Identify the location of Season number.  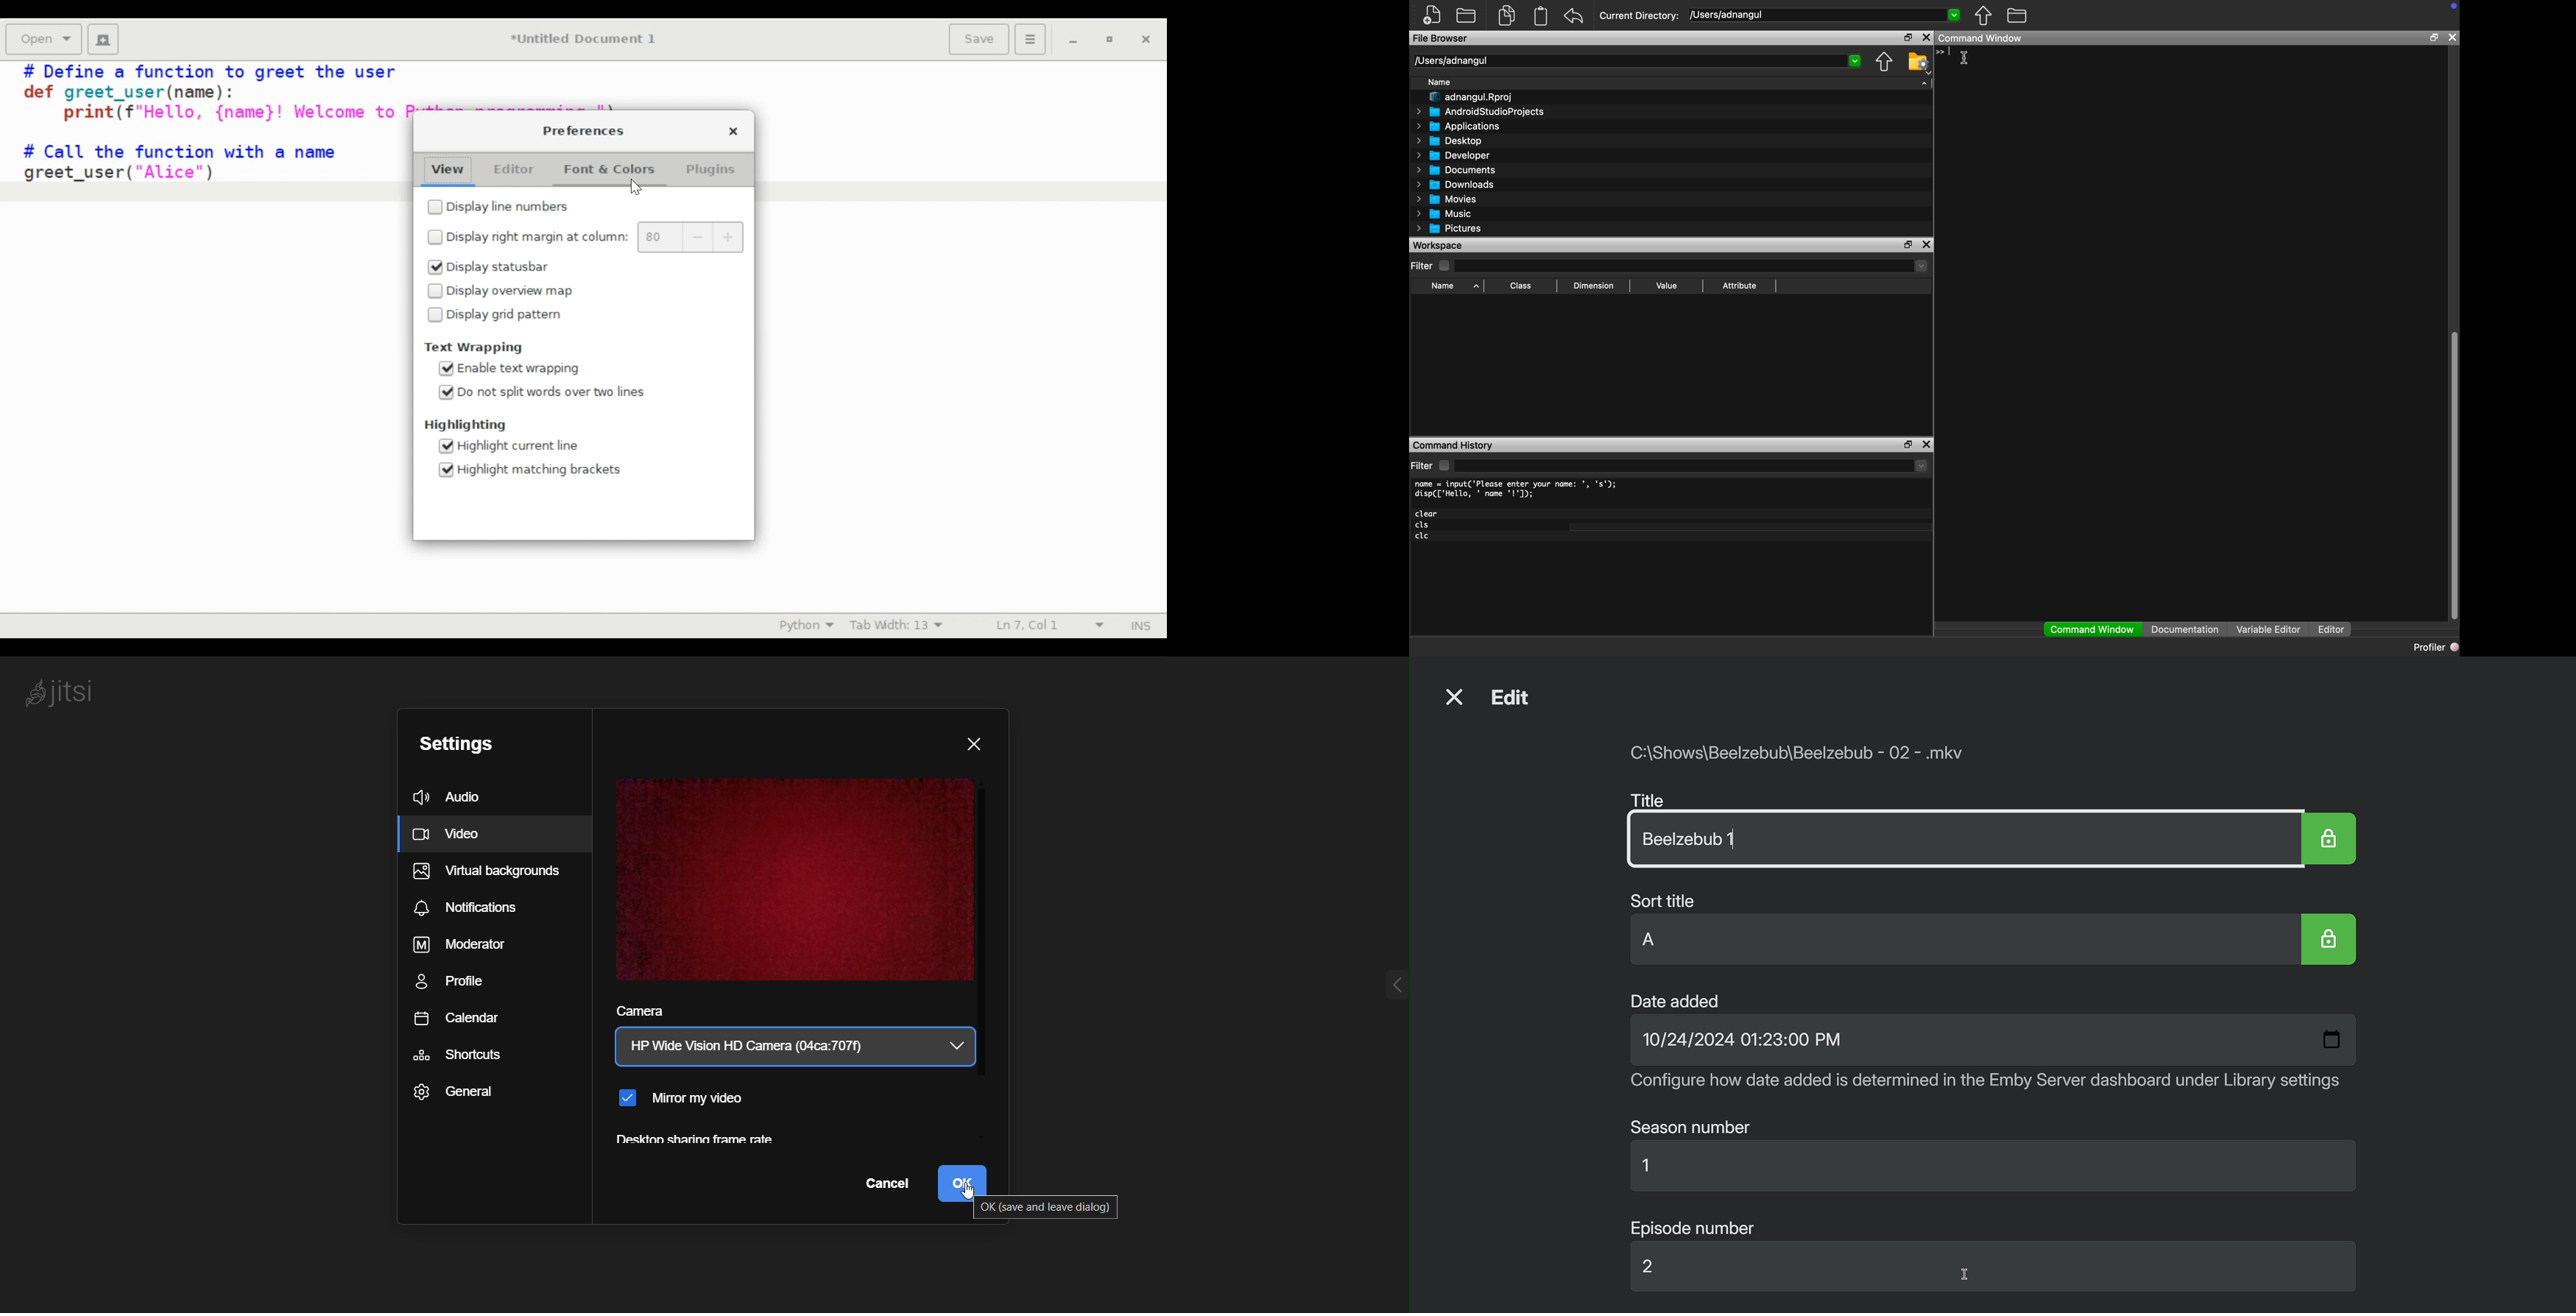
(1692, 1127).